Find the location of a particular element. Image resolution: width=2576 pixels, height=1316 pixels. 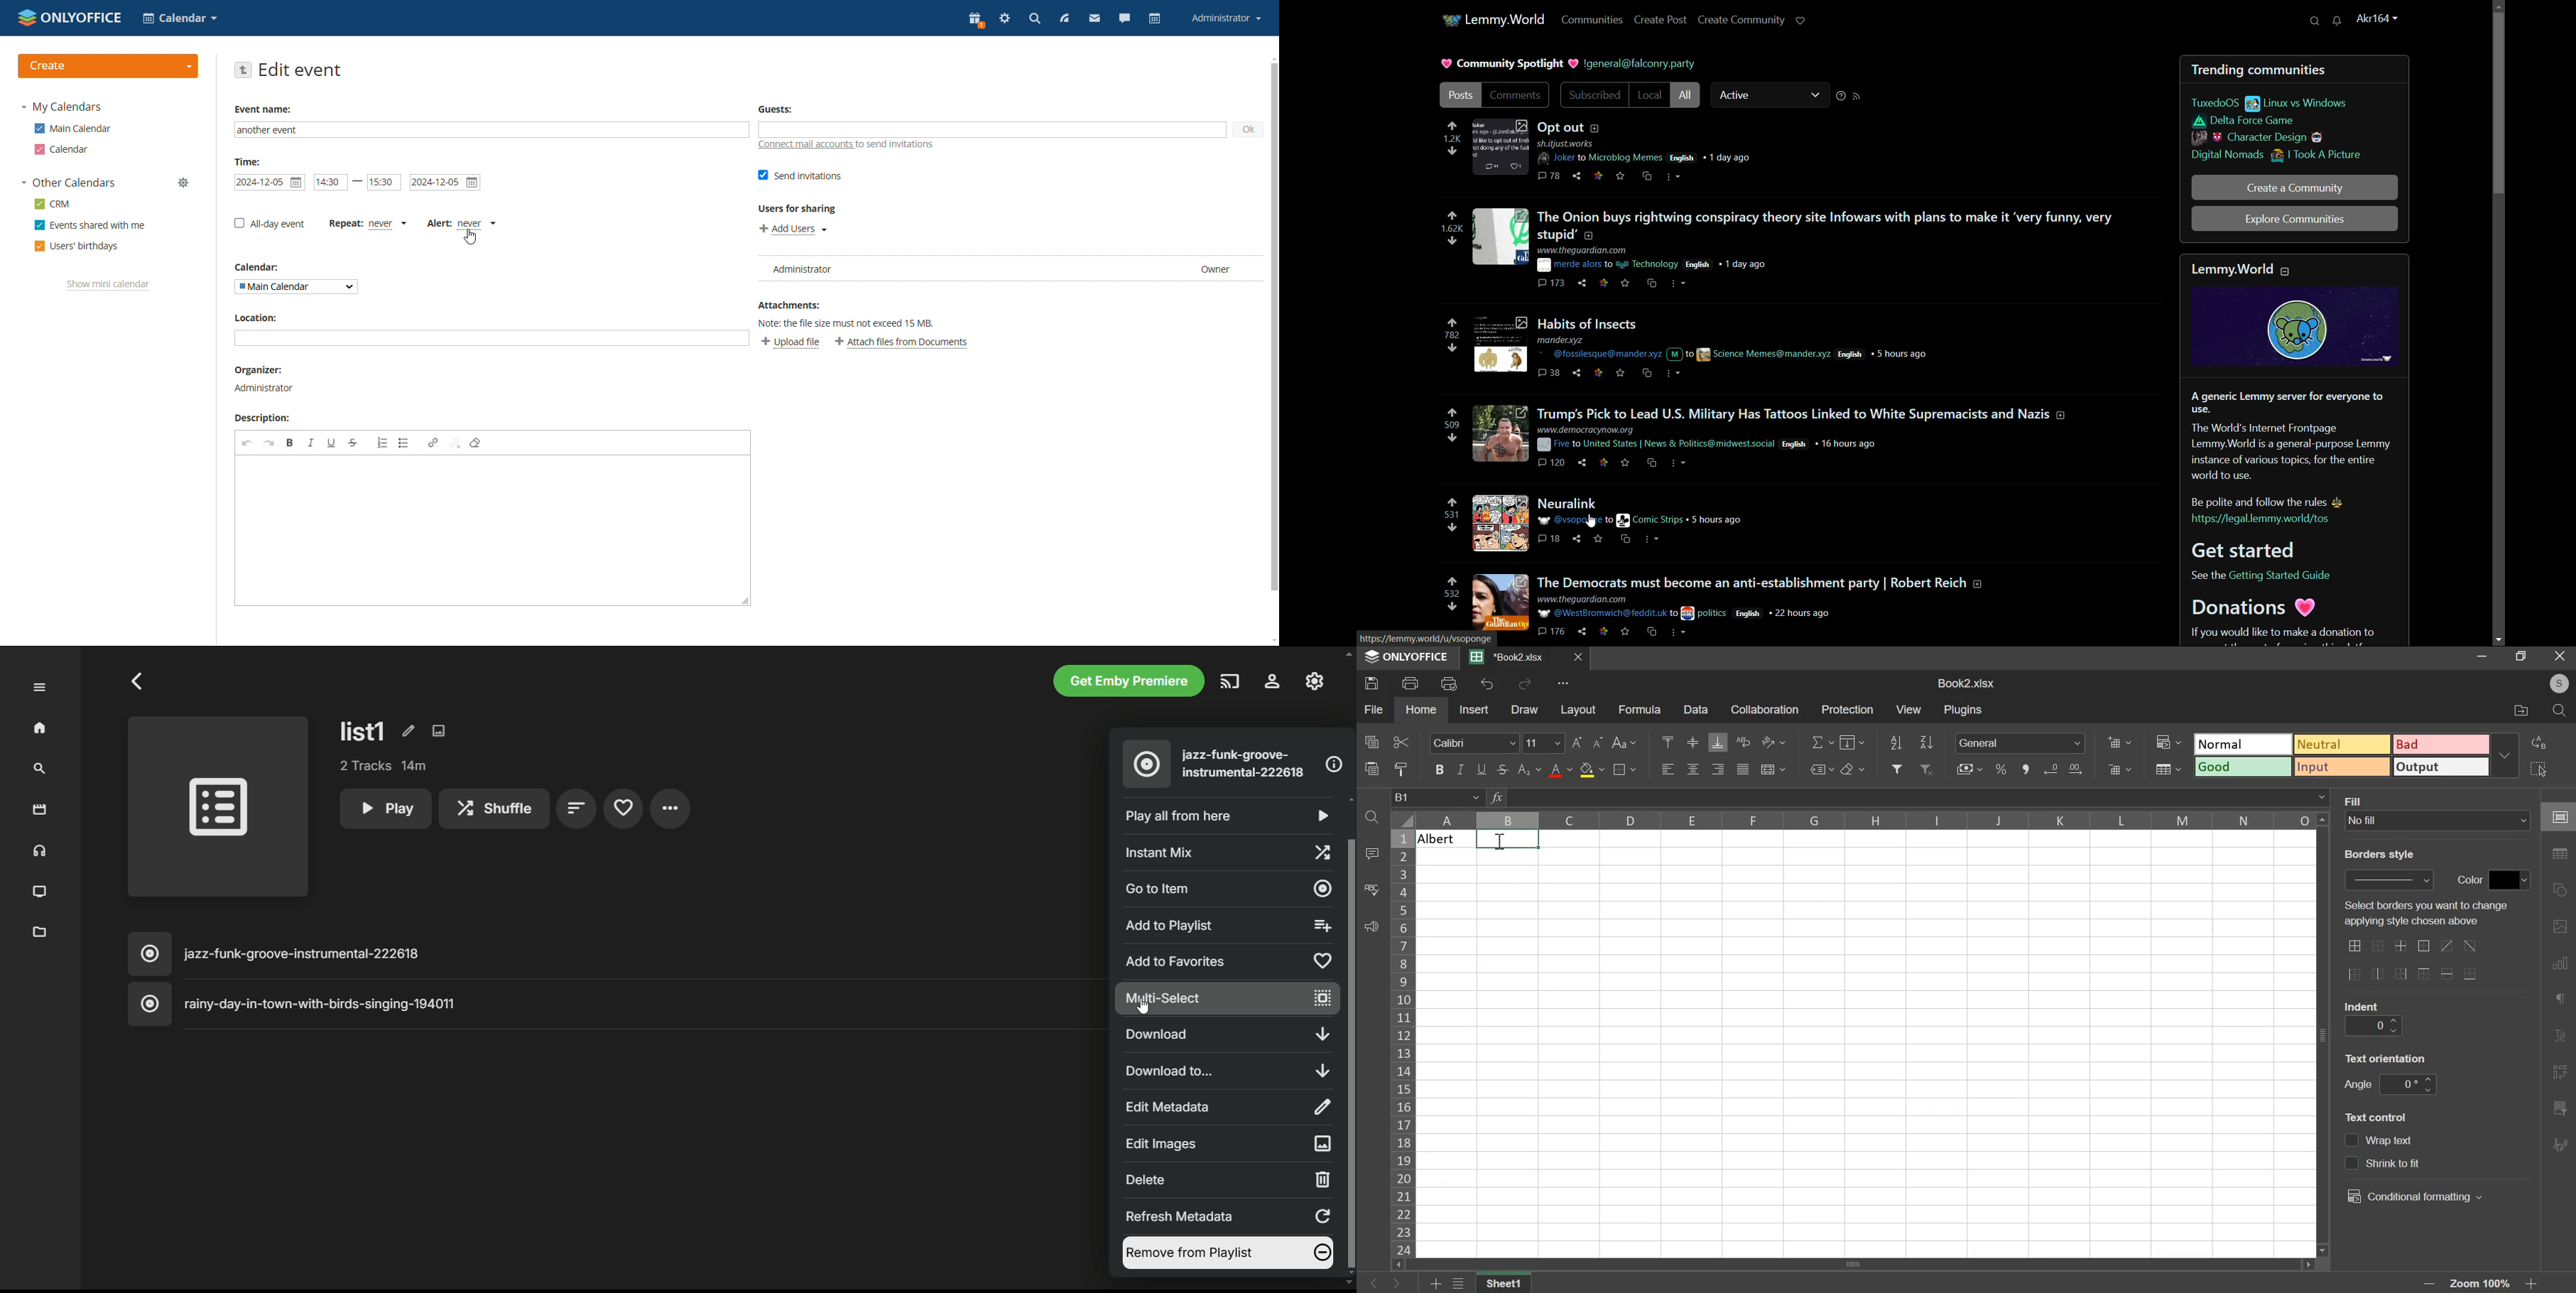

edit images is located at coordinates (439, 731).